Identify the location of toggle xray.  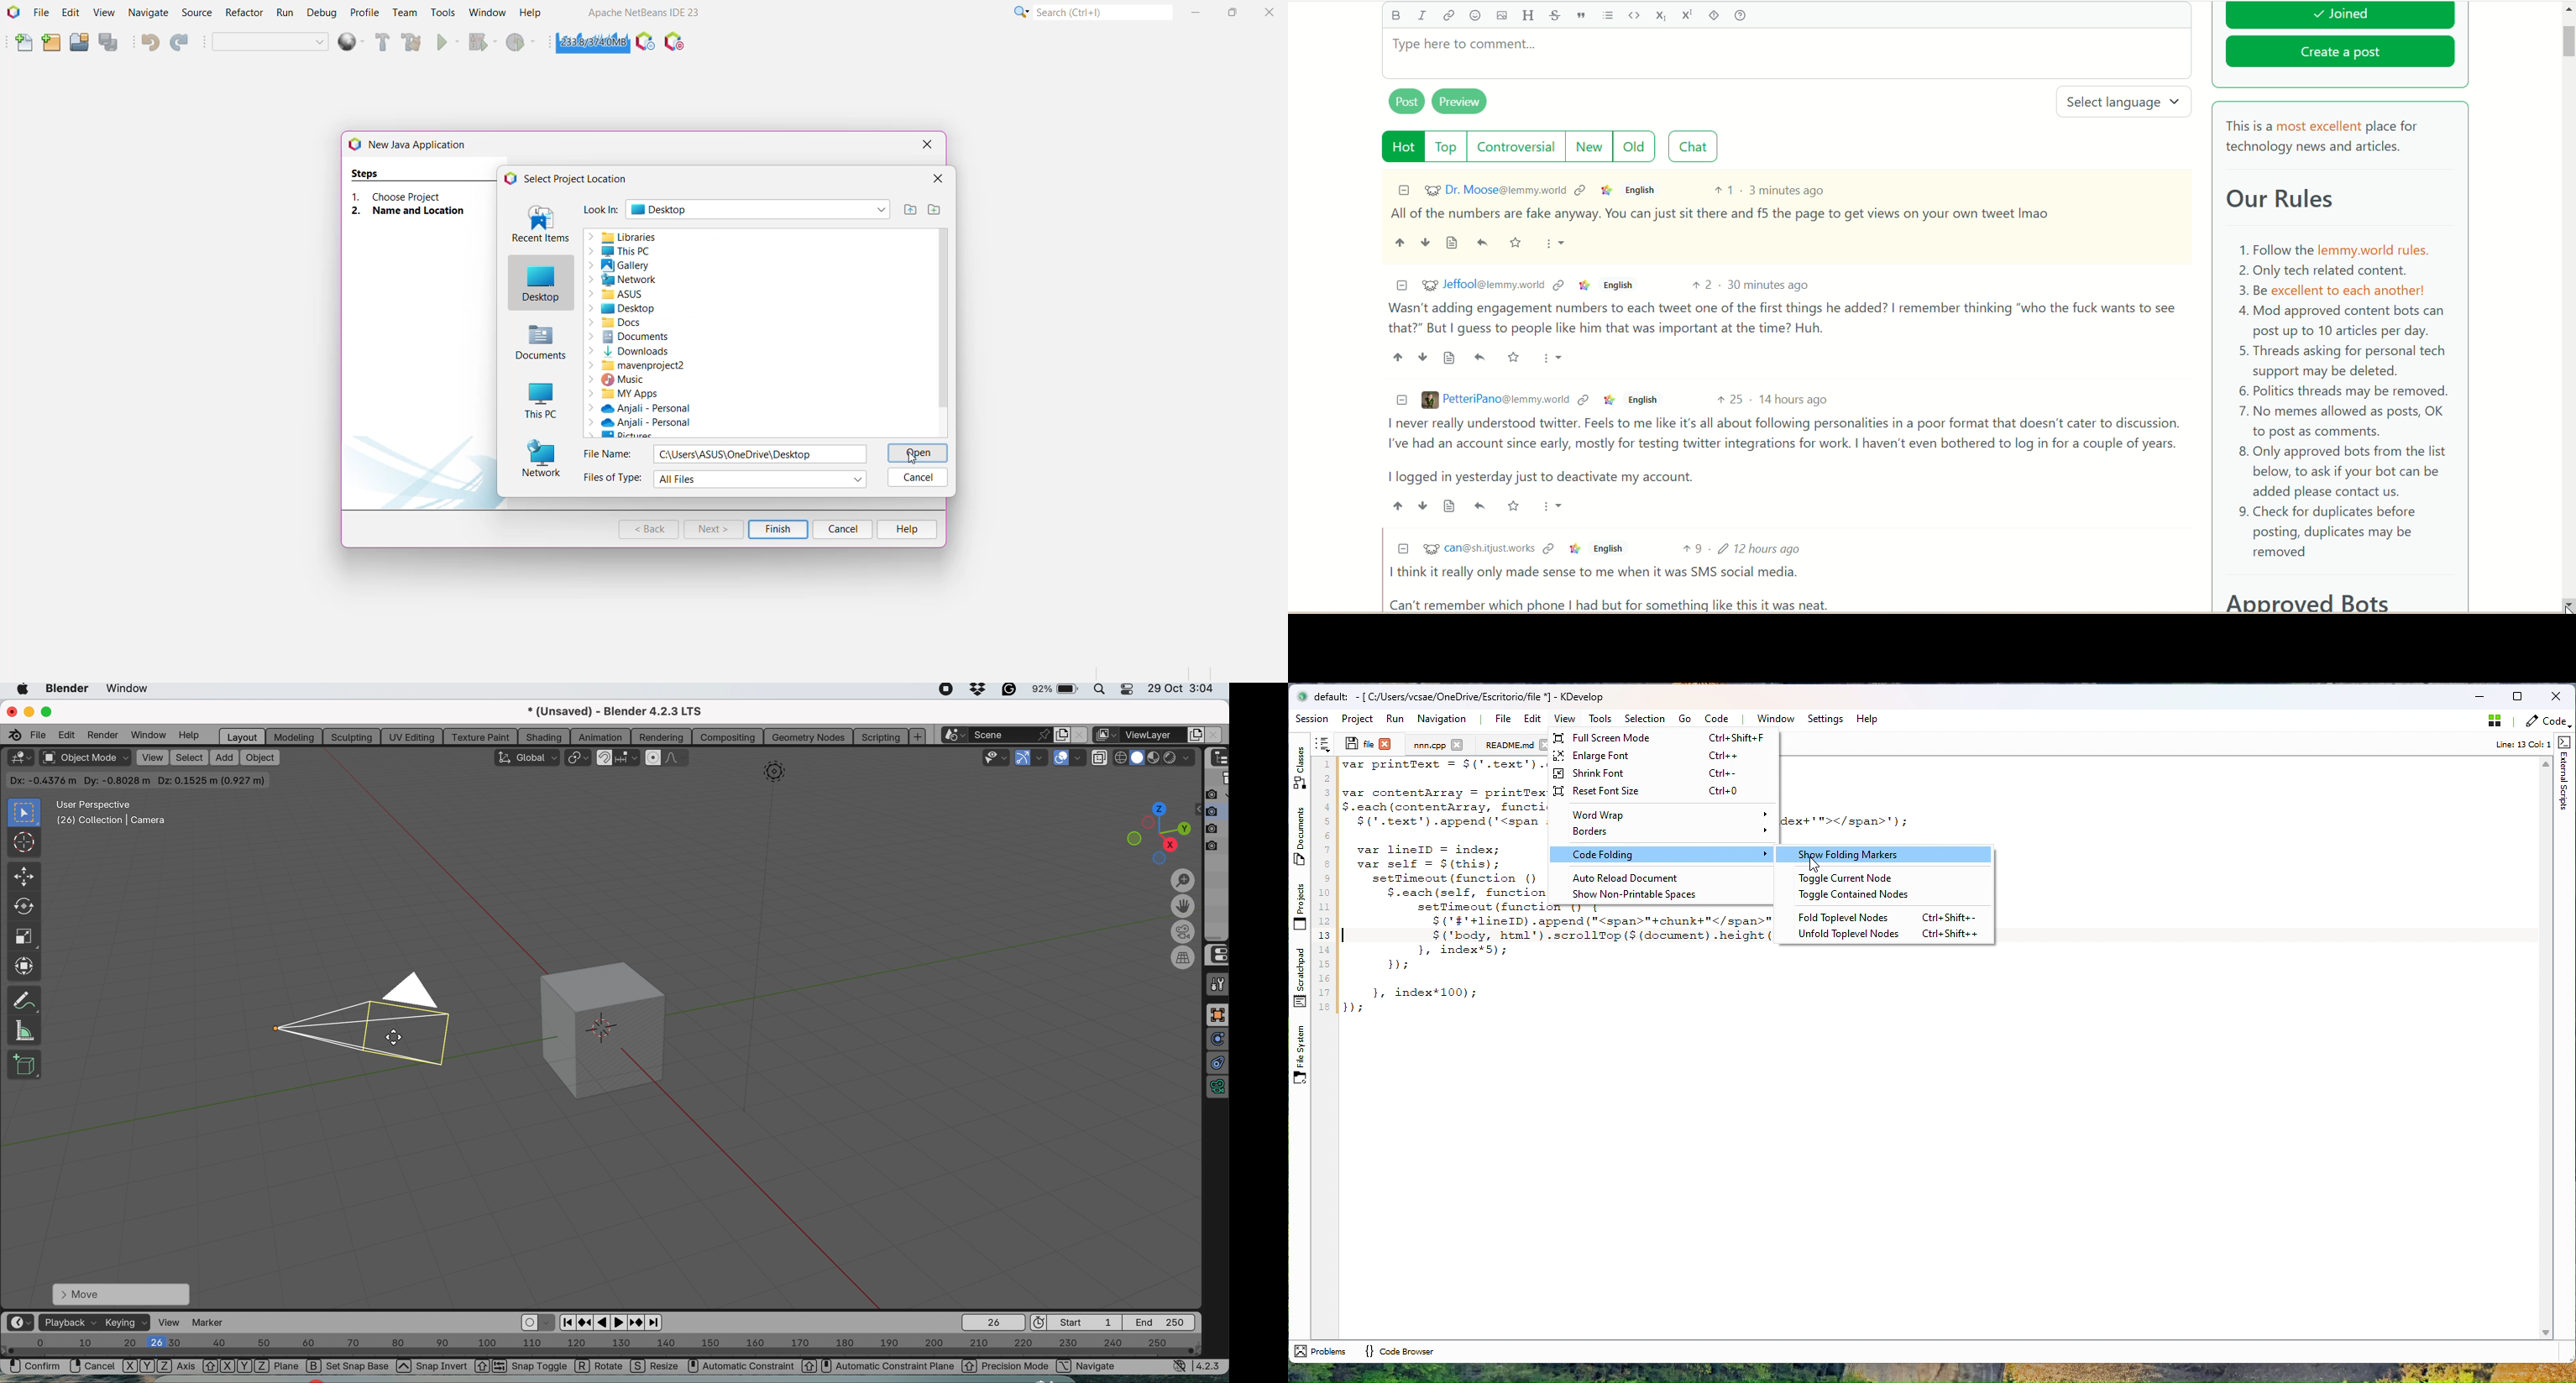
(1102, 760).